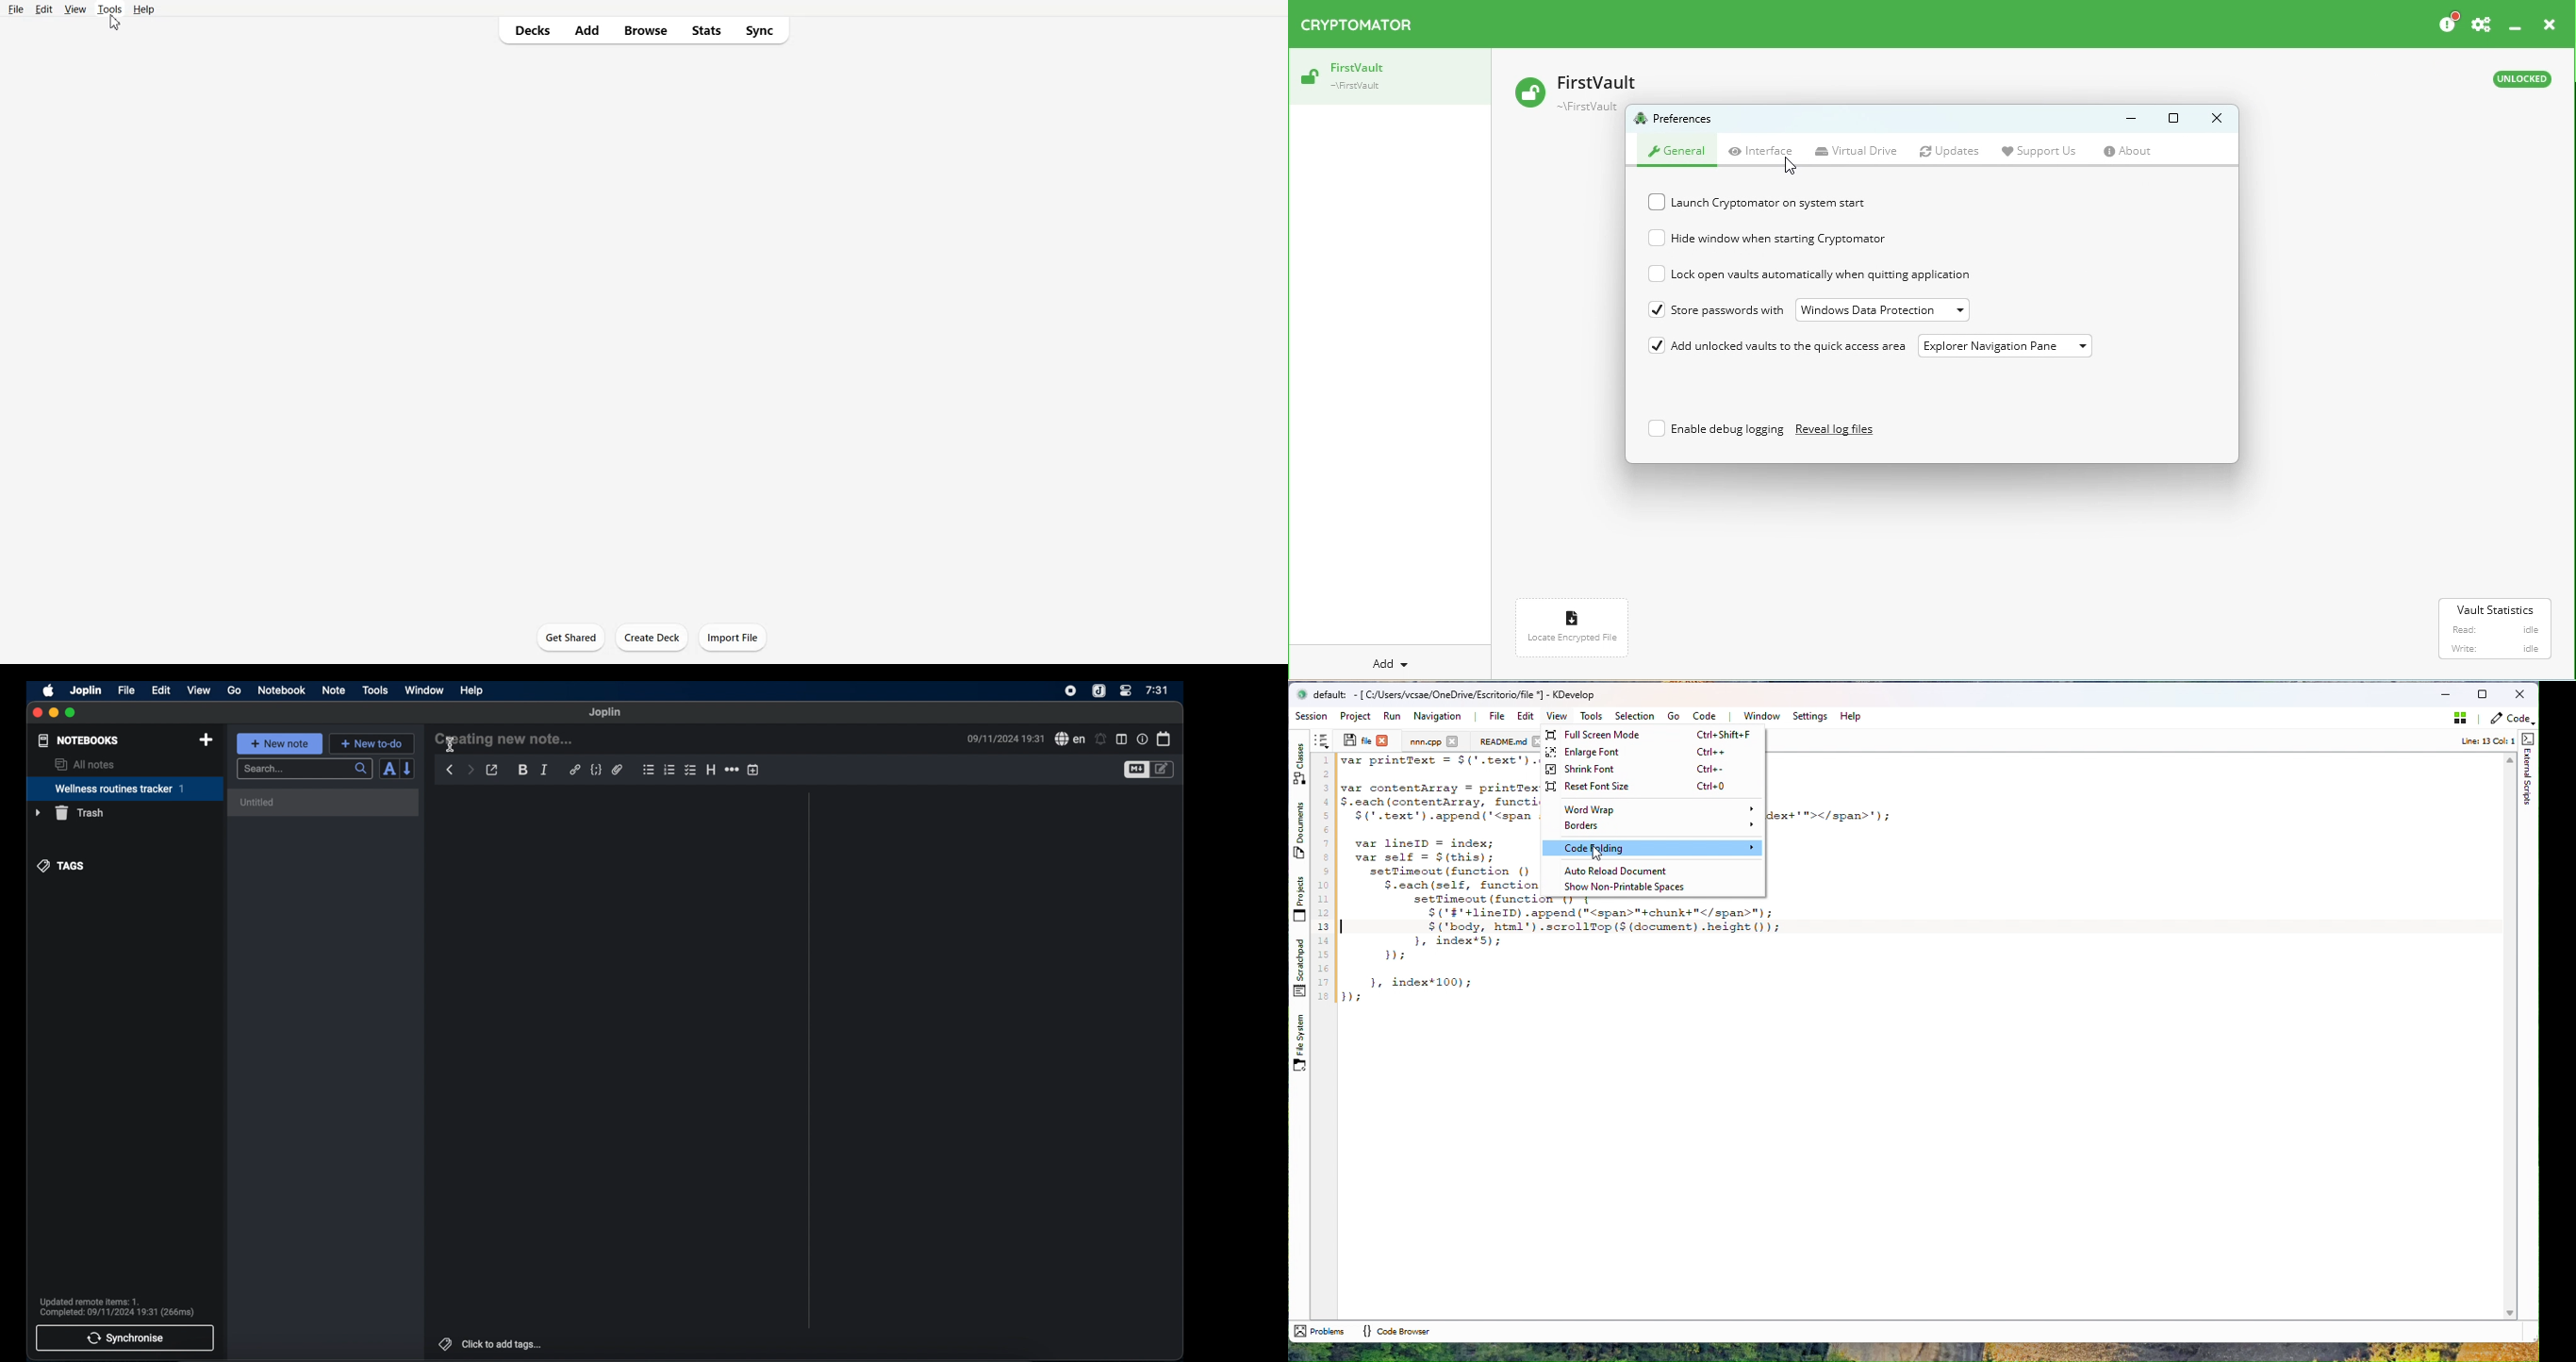 The width and height of the screenshot is (2576, 1372). I want to click on toggle editors, so click(1165, 770).